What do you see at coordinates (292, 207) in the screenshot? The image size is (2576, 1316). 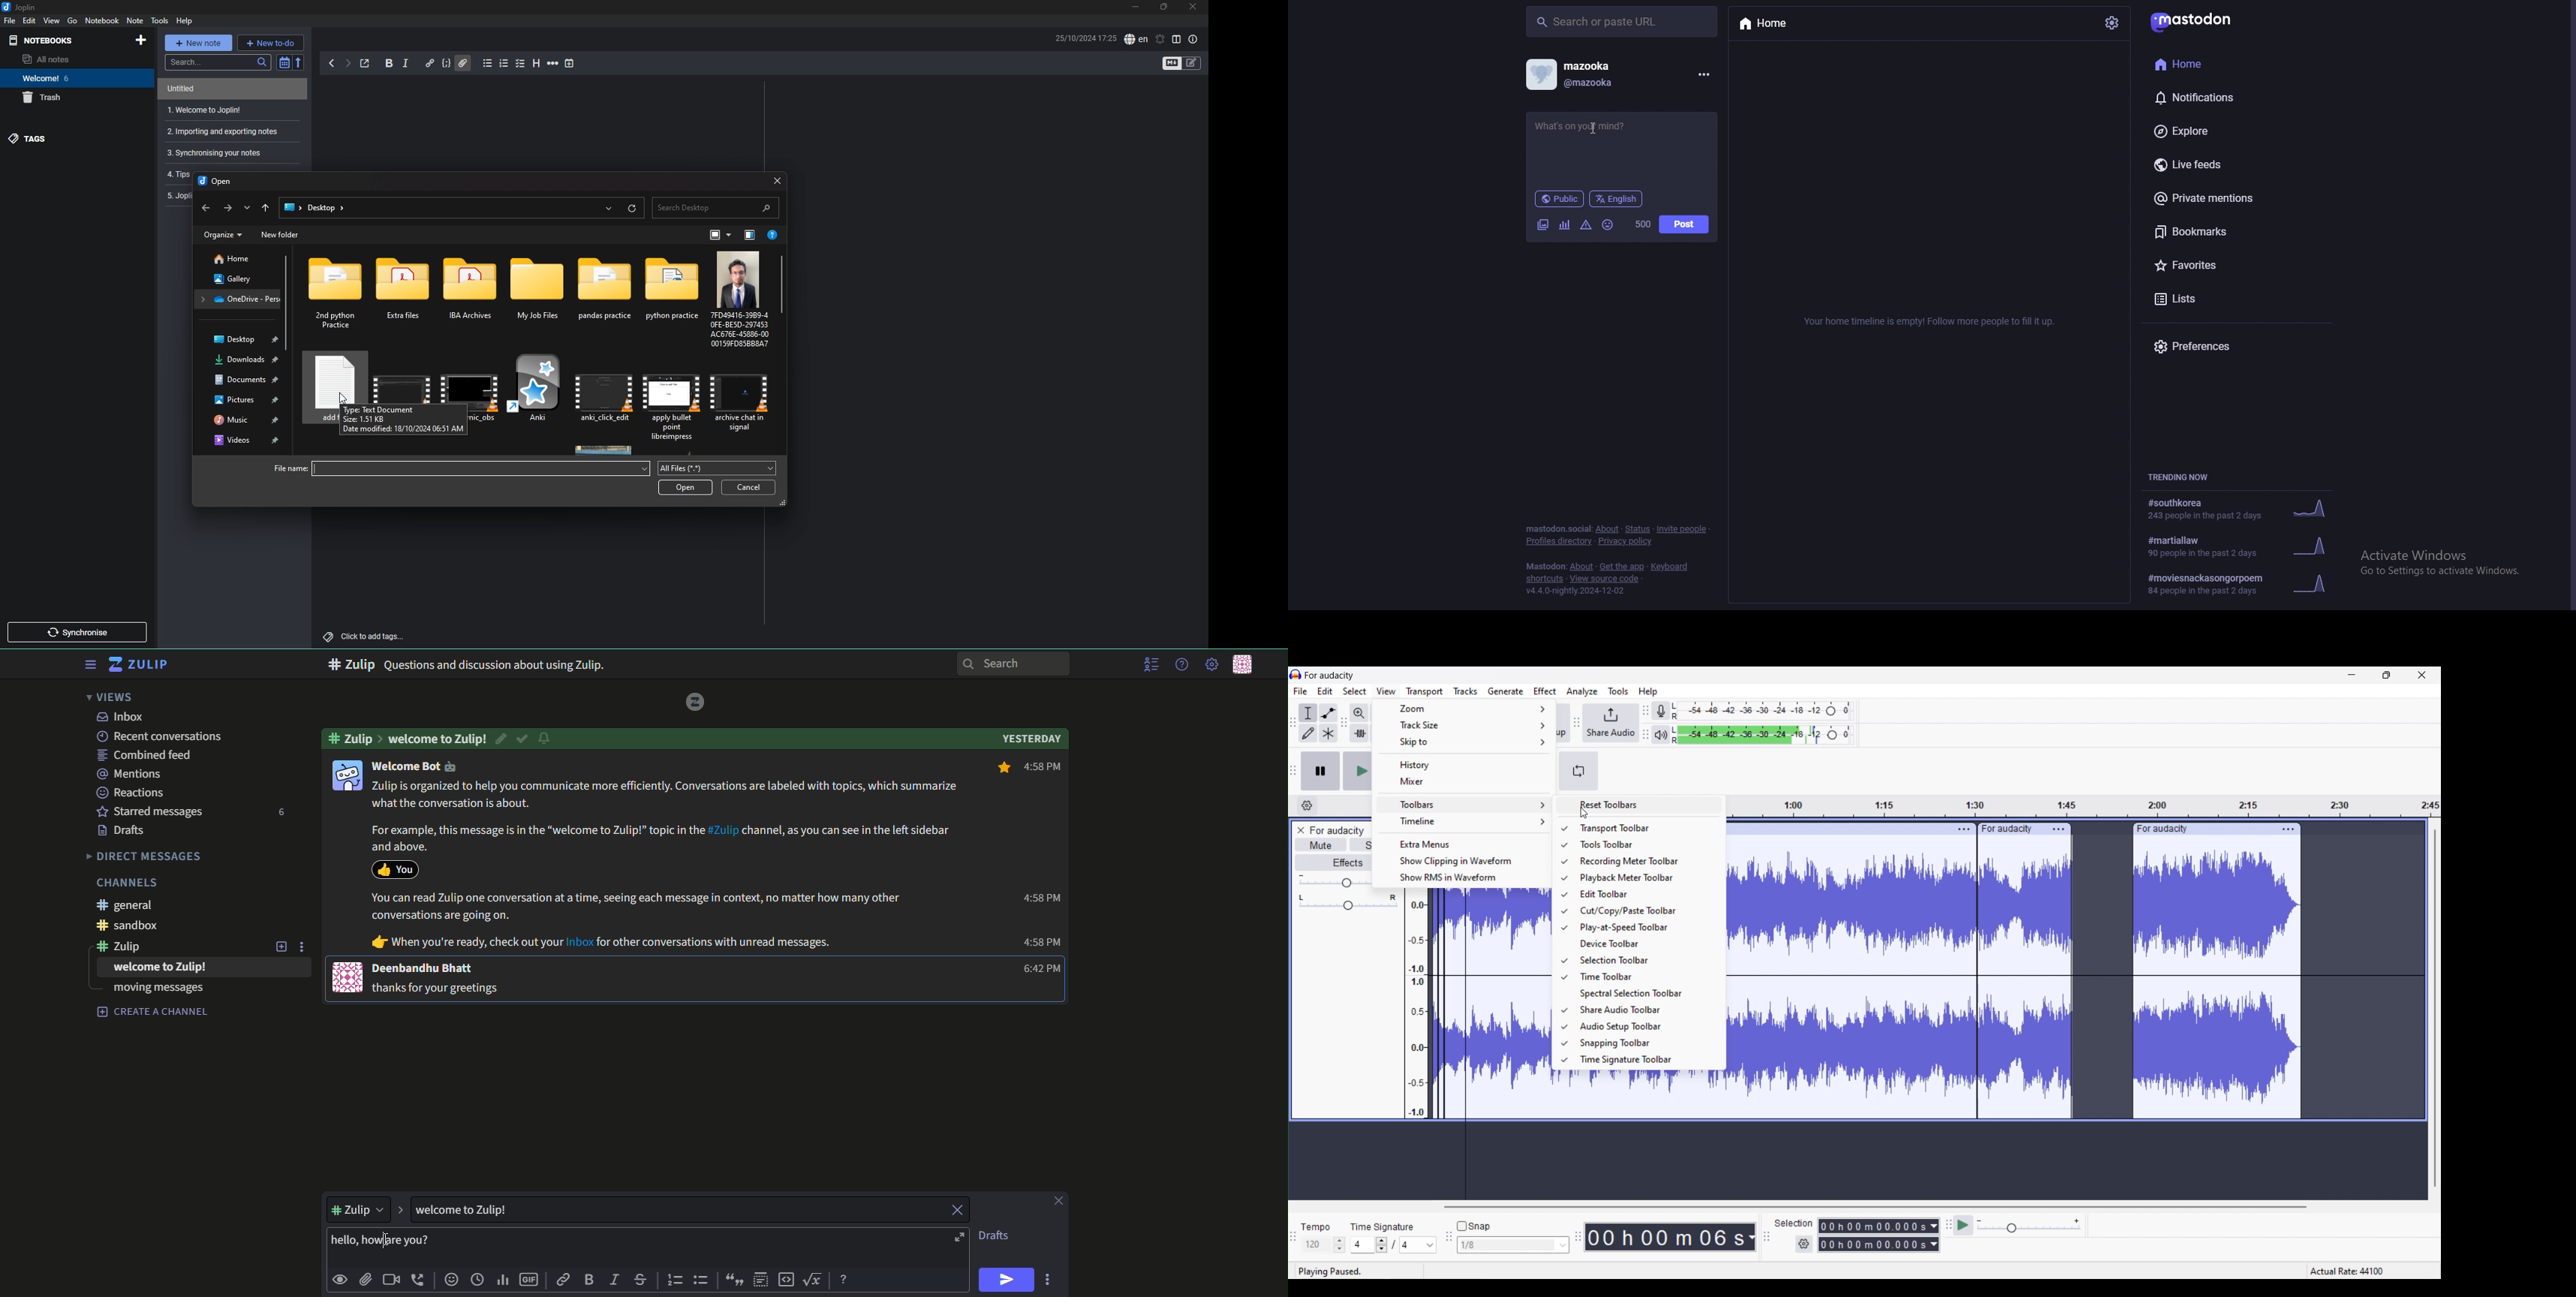 I see `folder` at bounding box center [292, 207].